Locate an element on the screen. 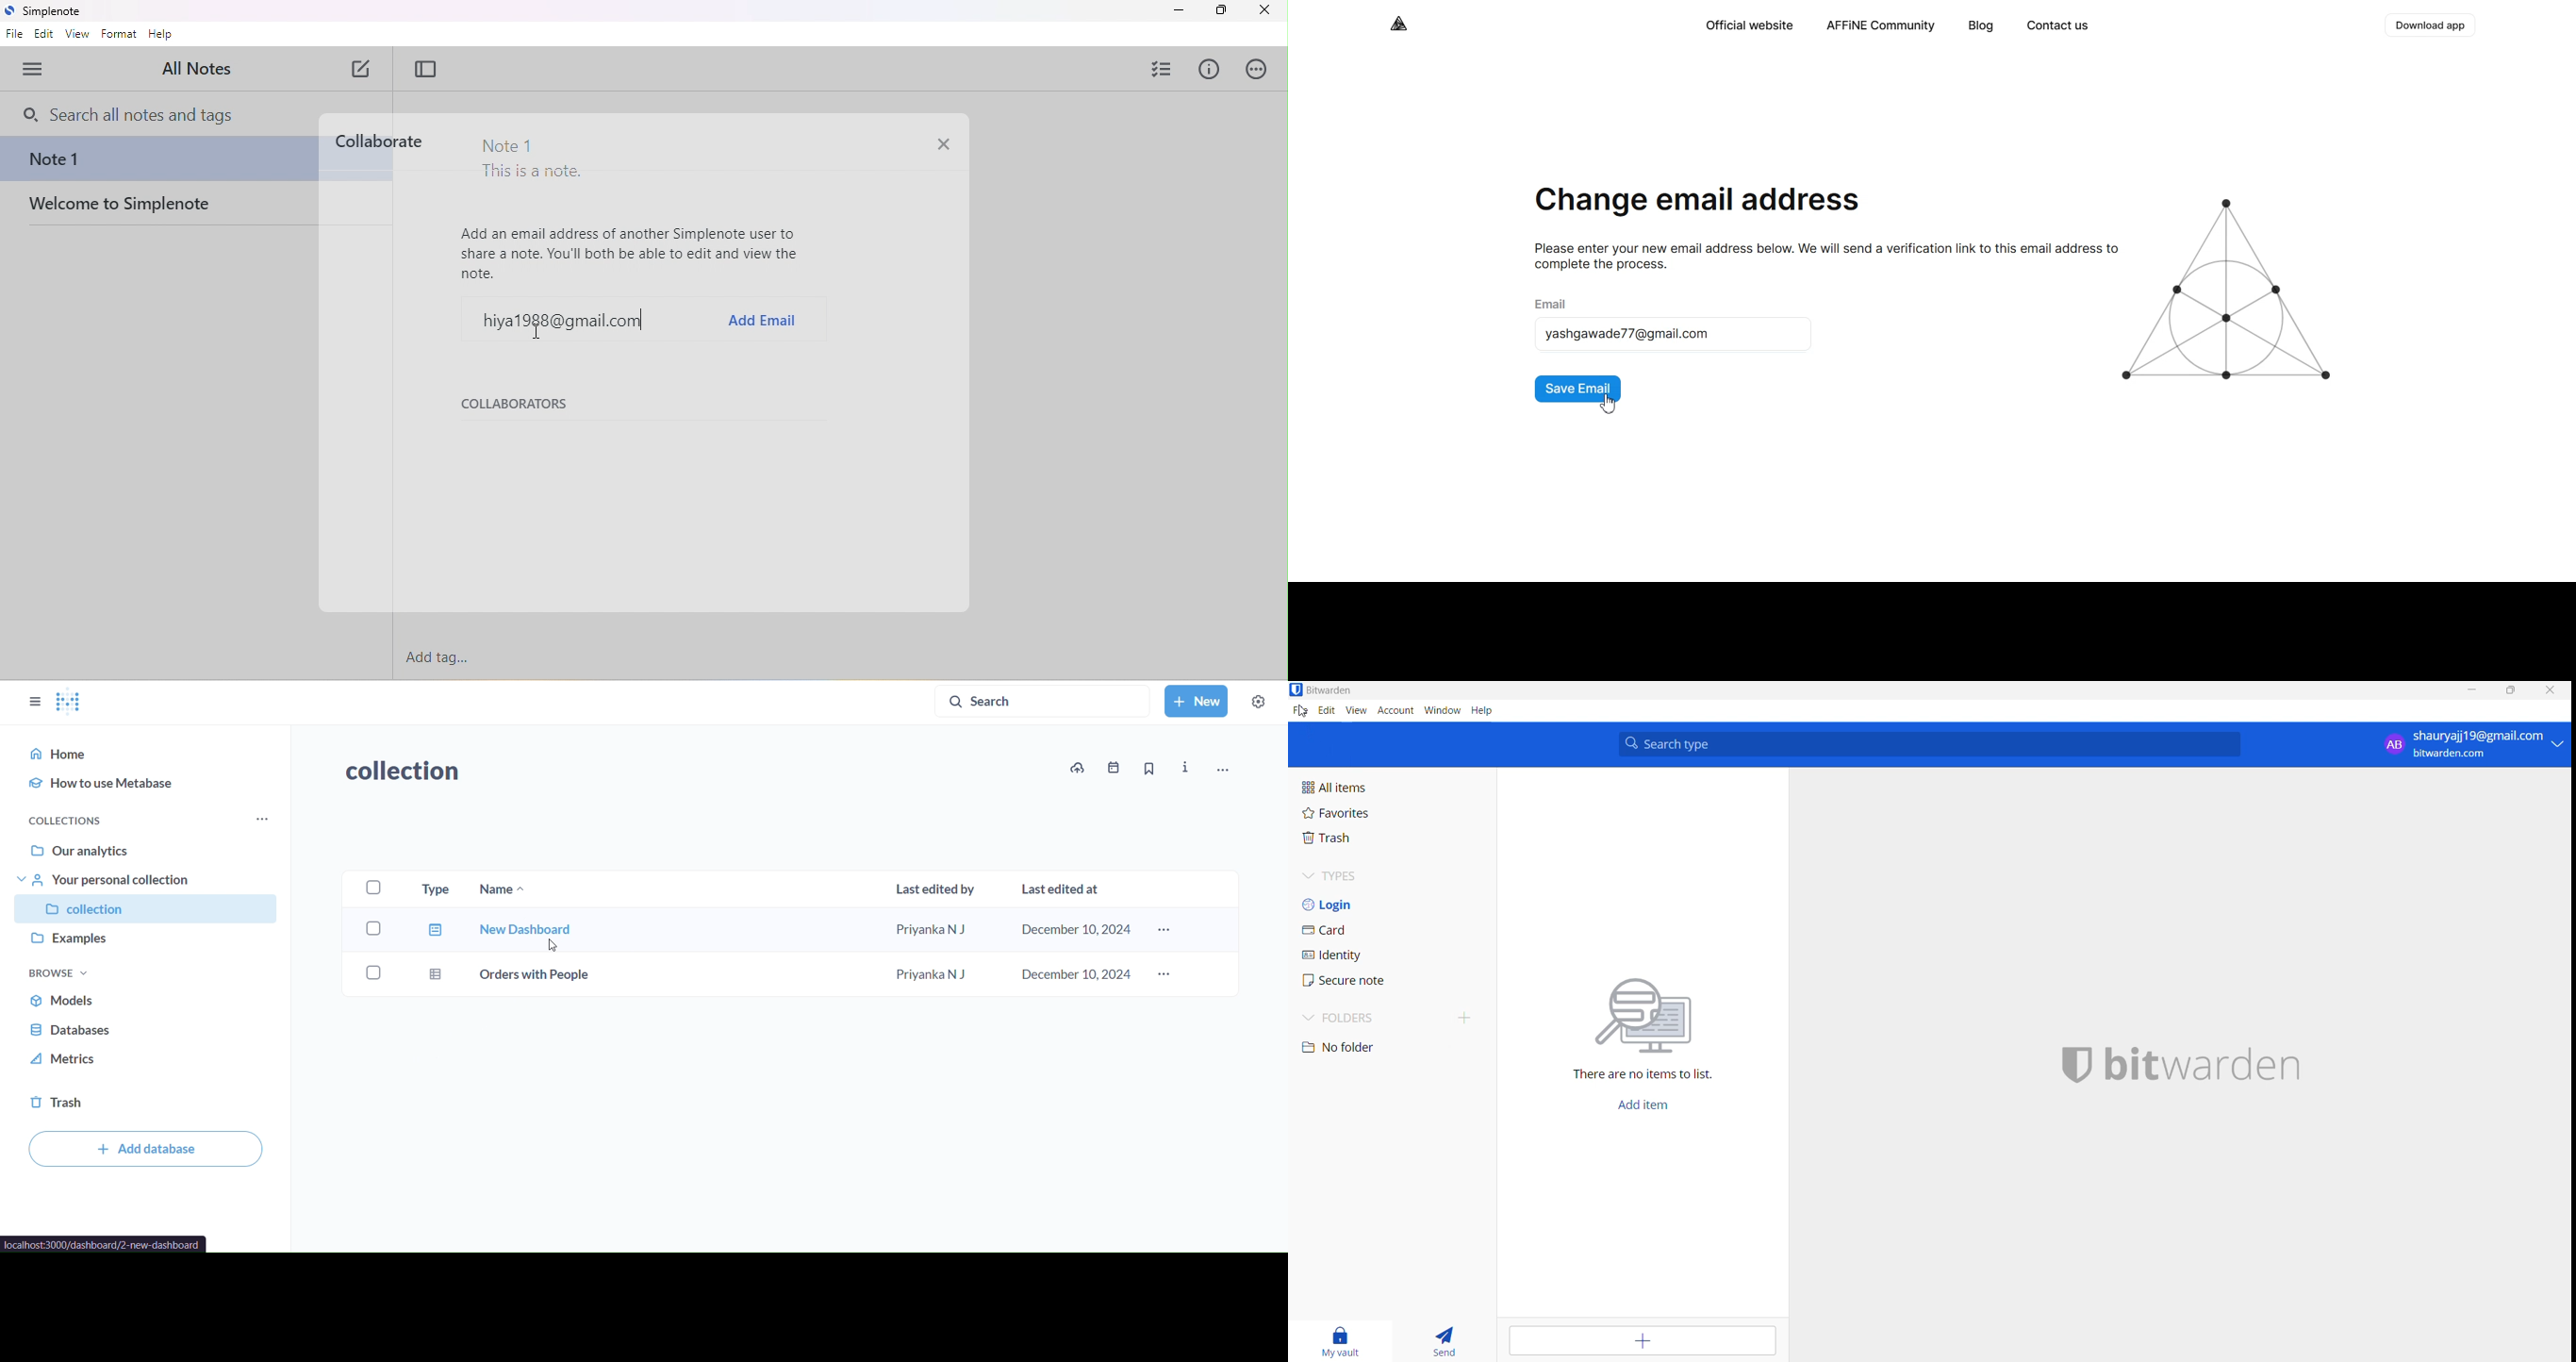  collaborators is located at coordinates (520, 407).